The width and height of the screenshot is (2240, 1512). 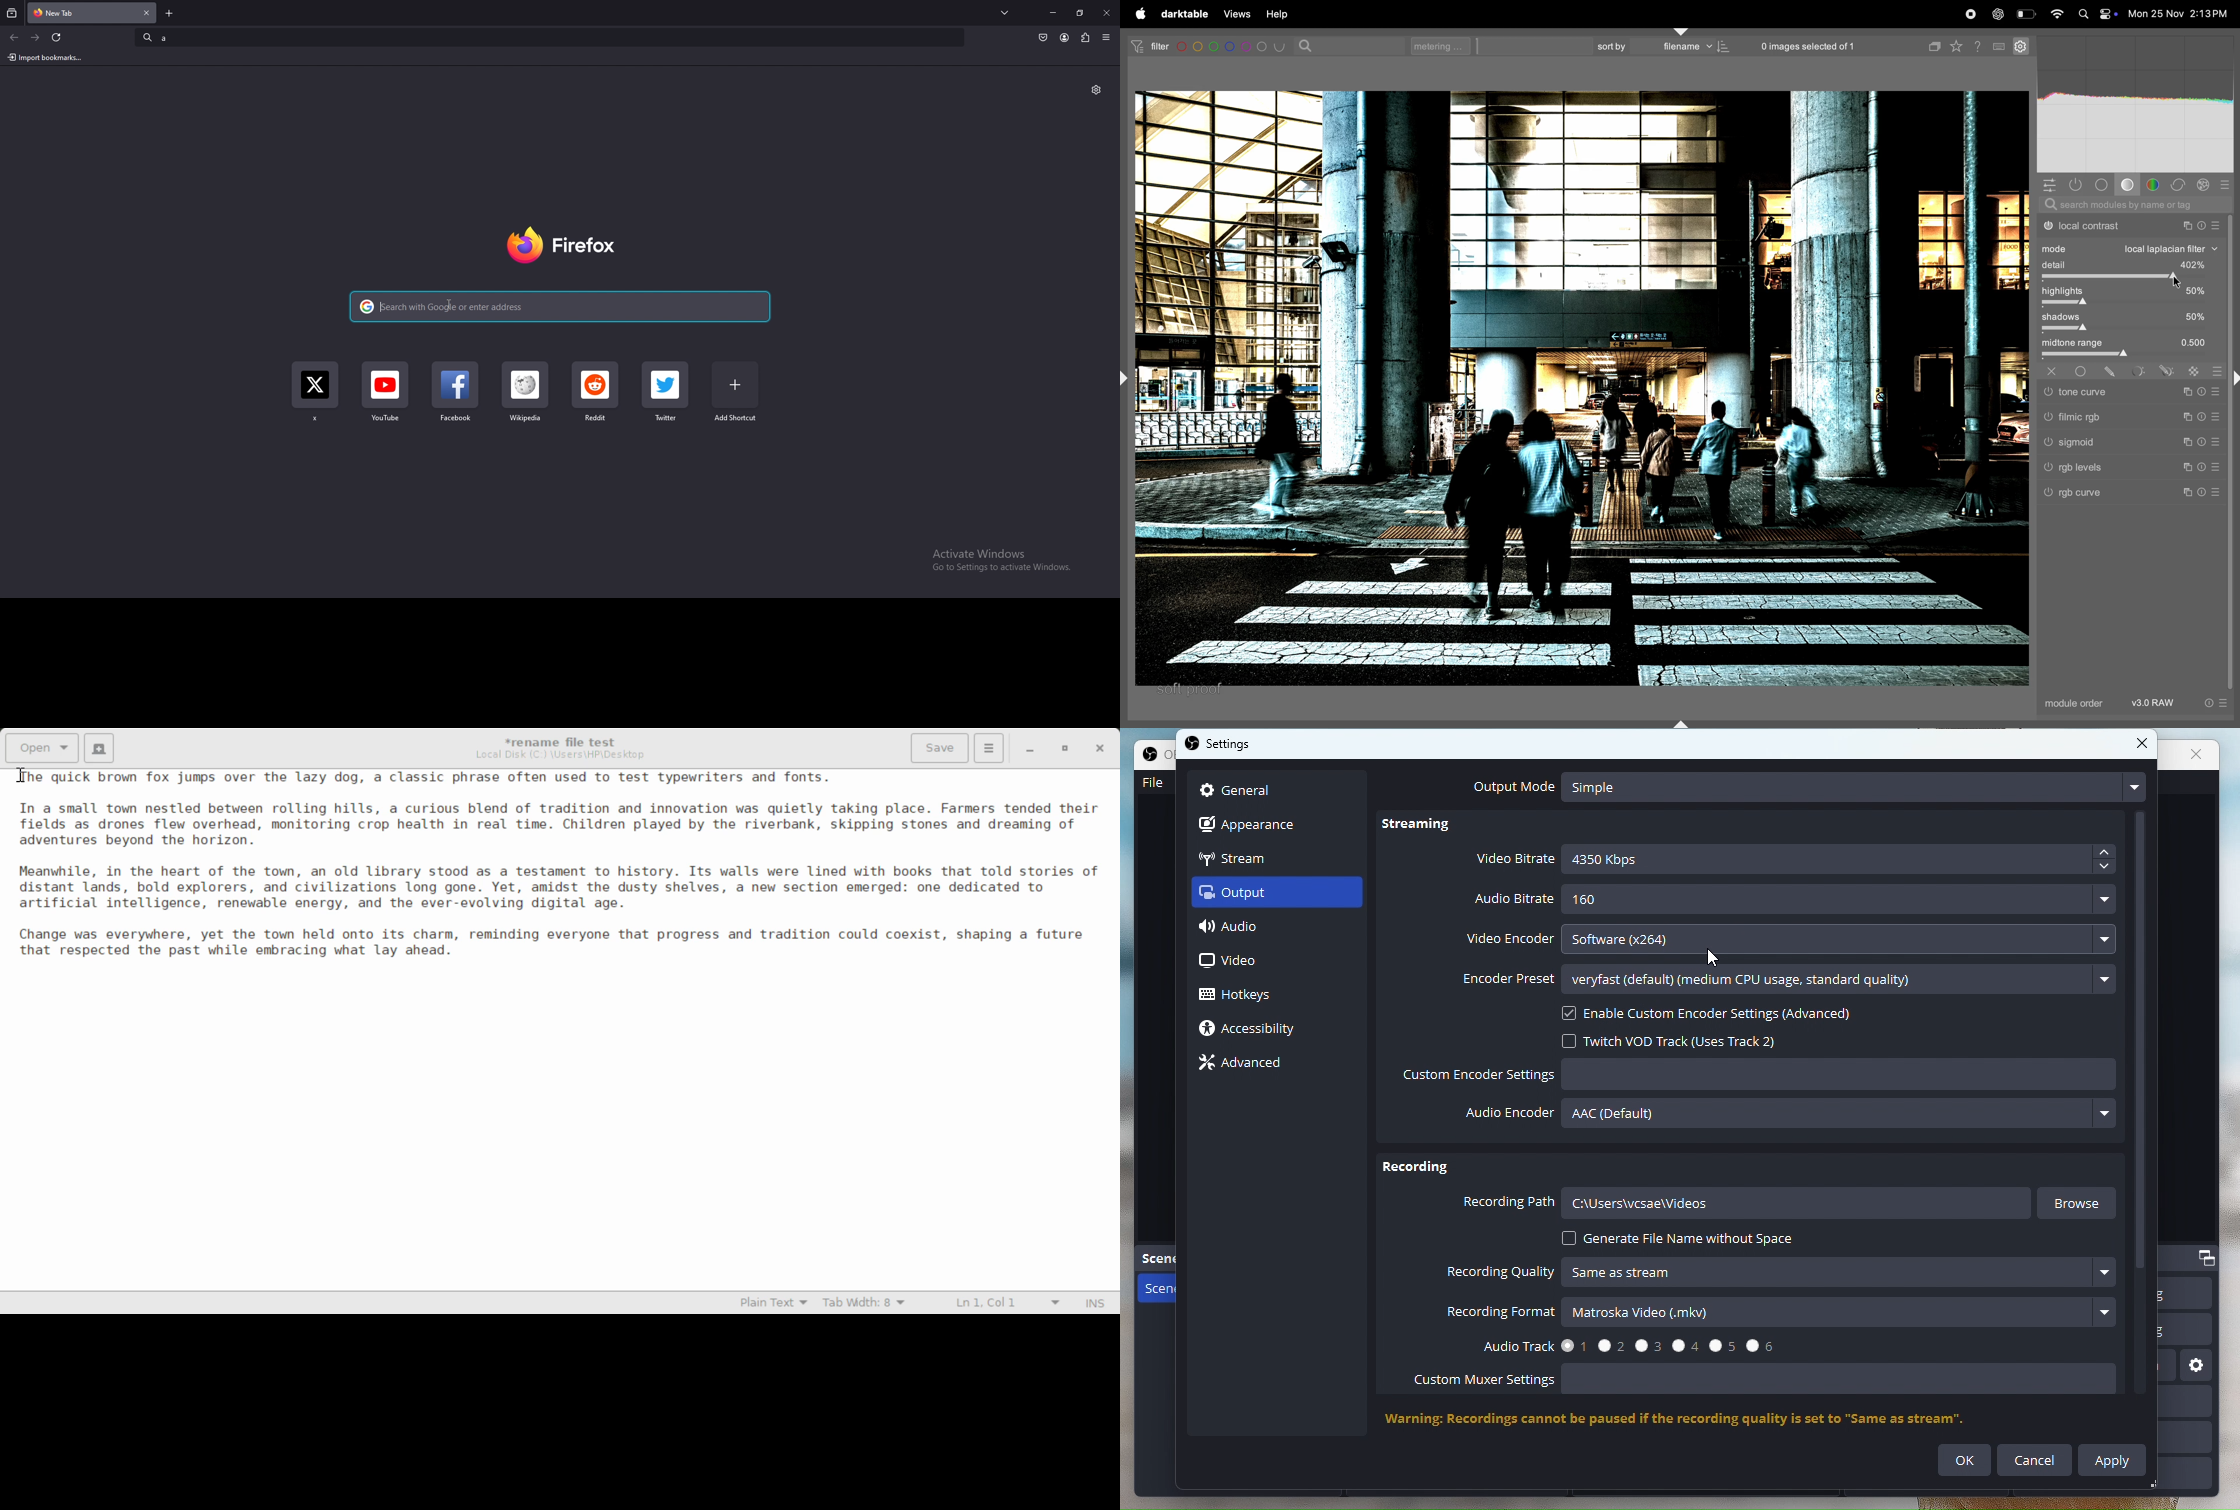 I want to click on search, so click(x=2130, y=206).